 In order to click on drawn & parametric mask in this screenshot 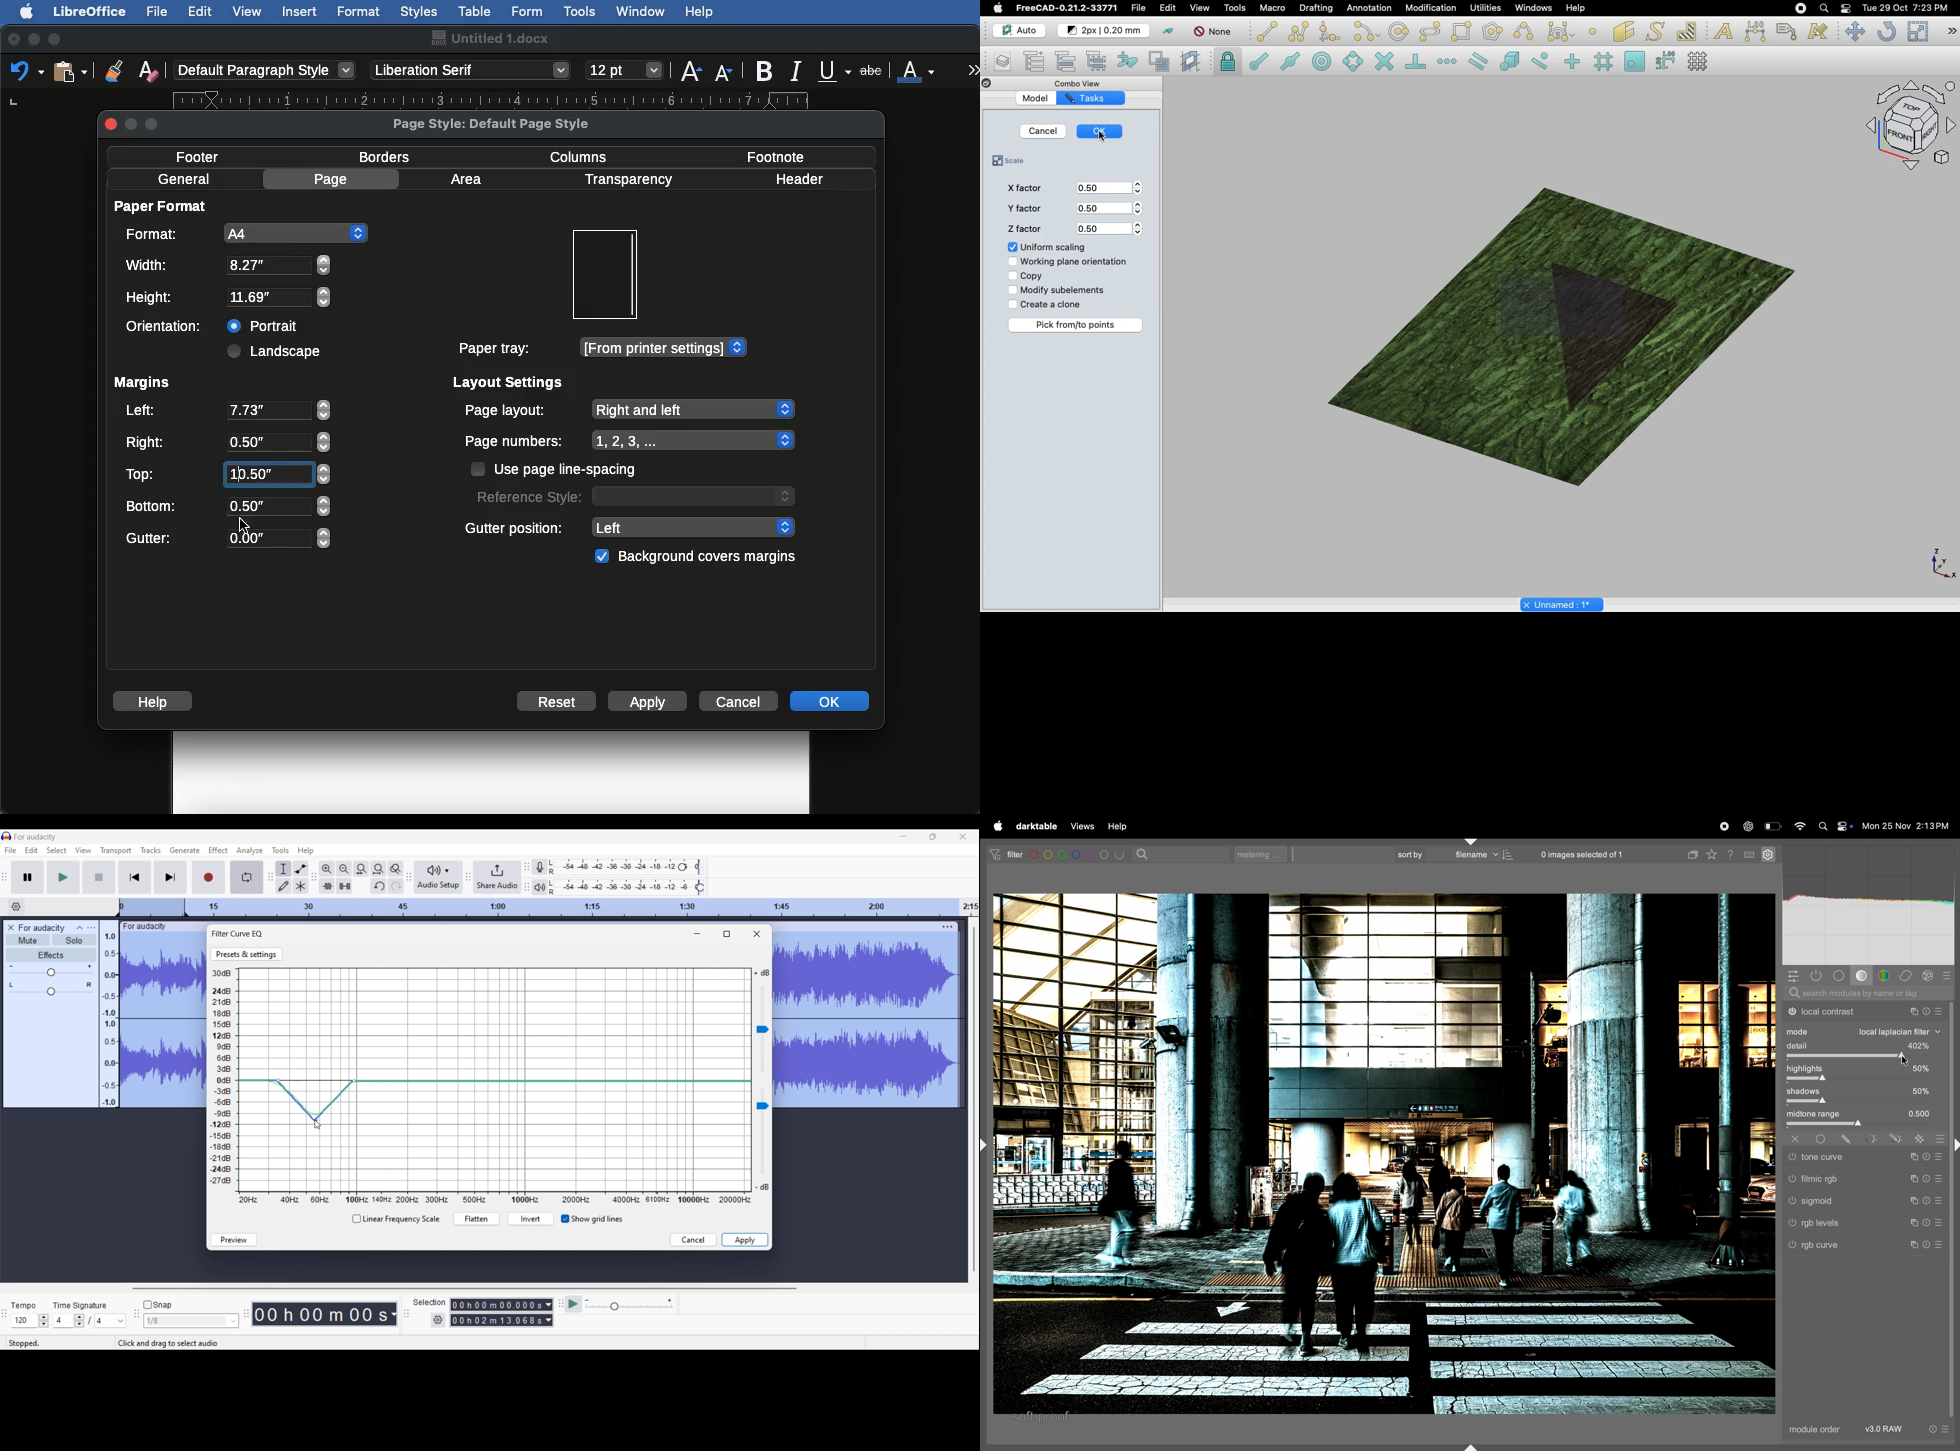, I will do `click(1895, 1140)`.